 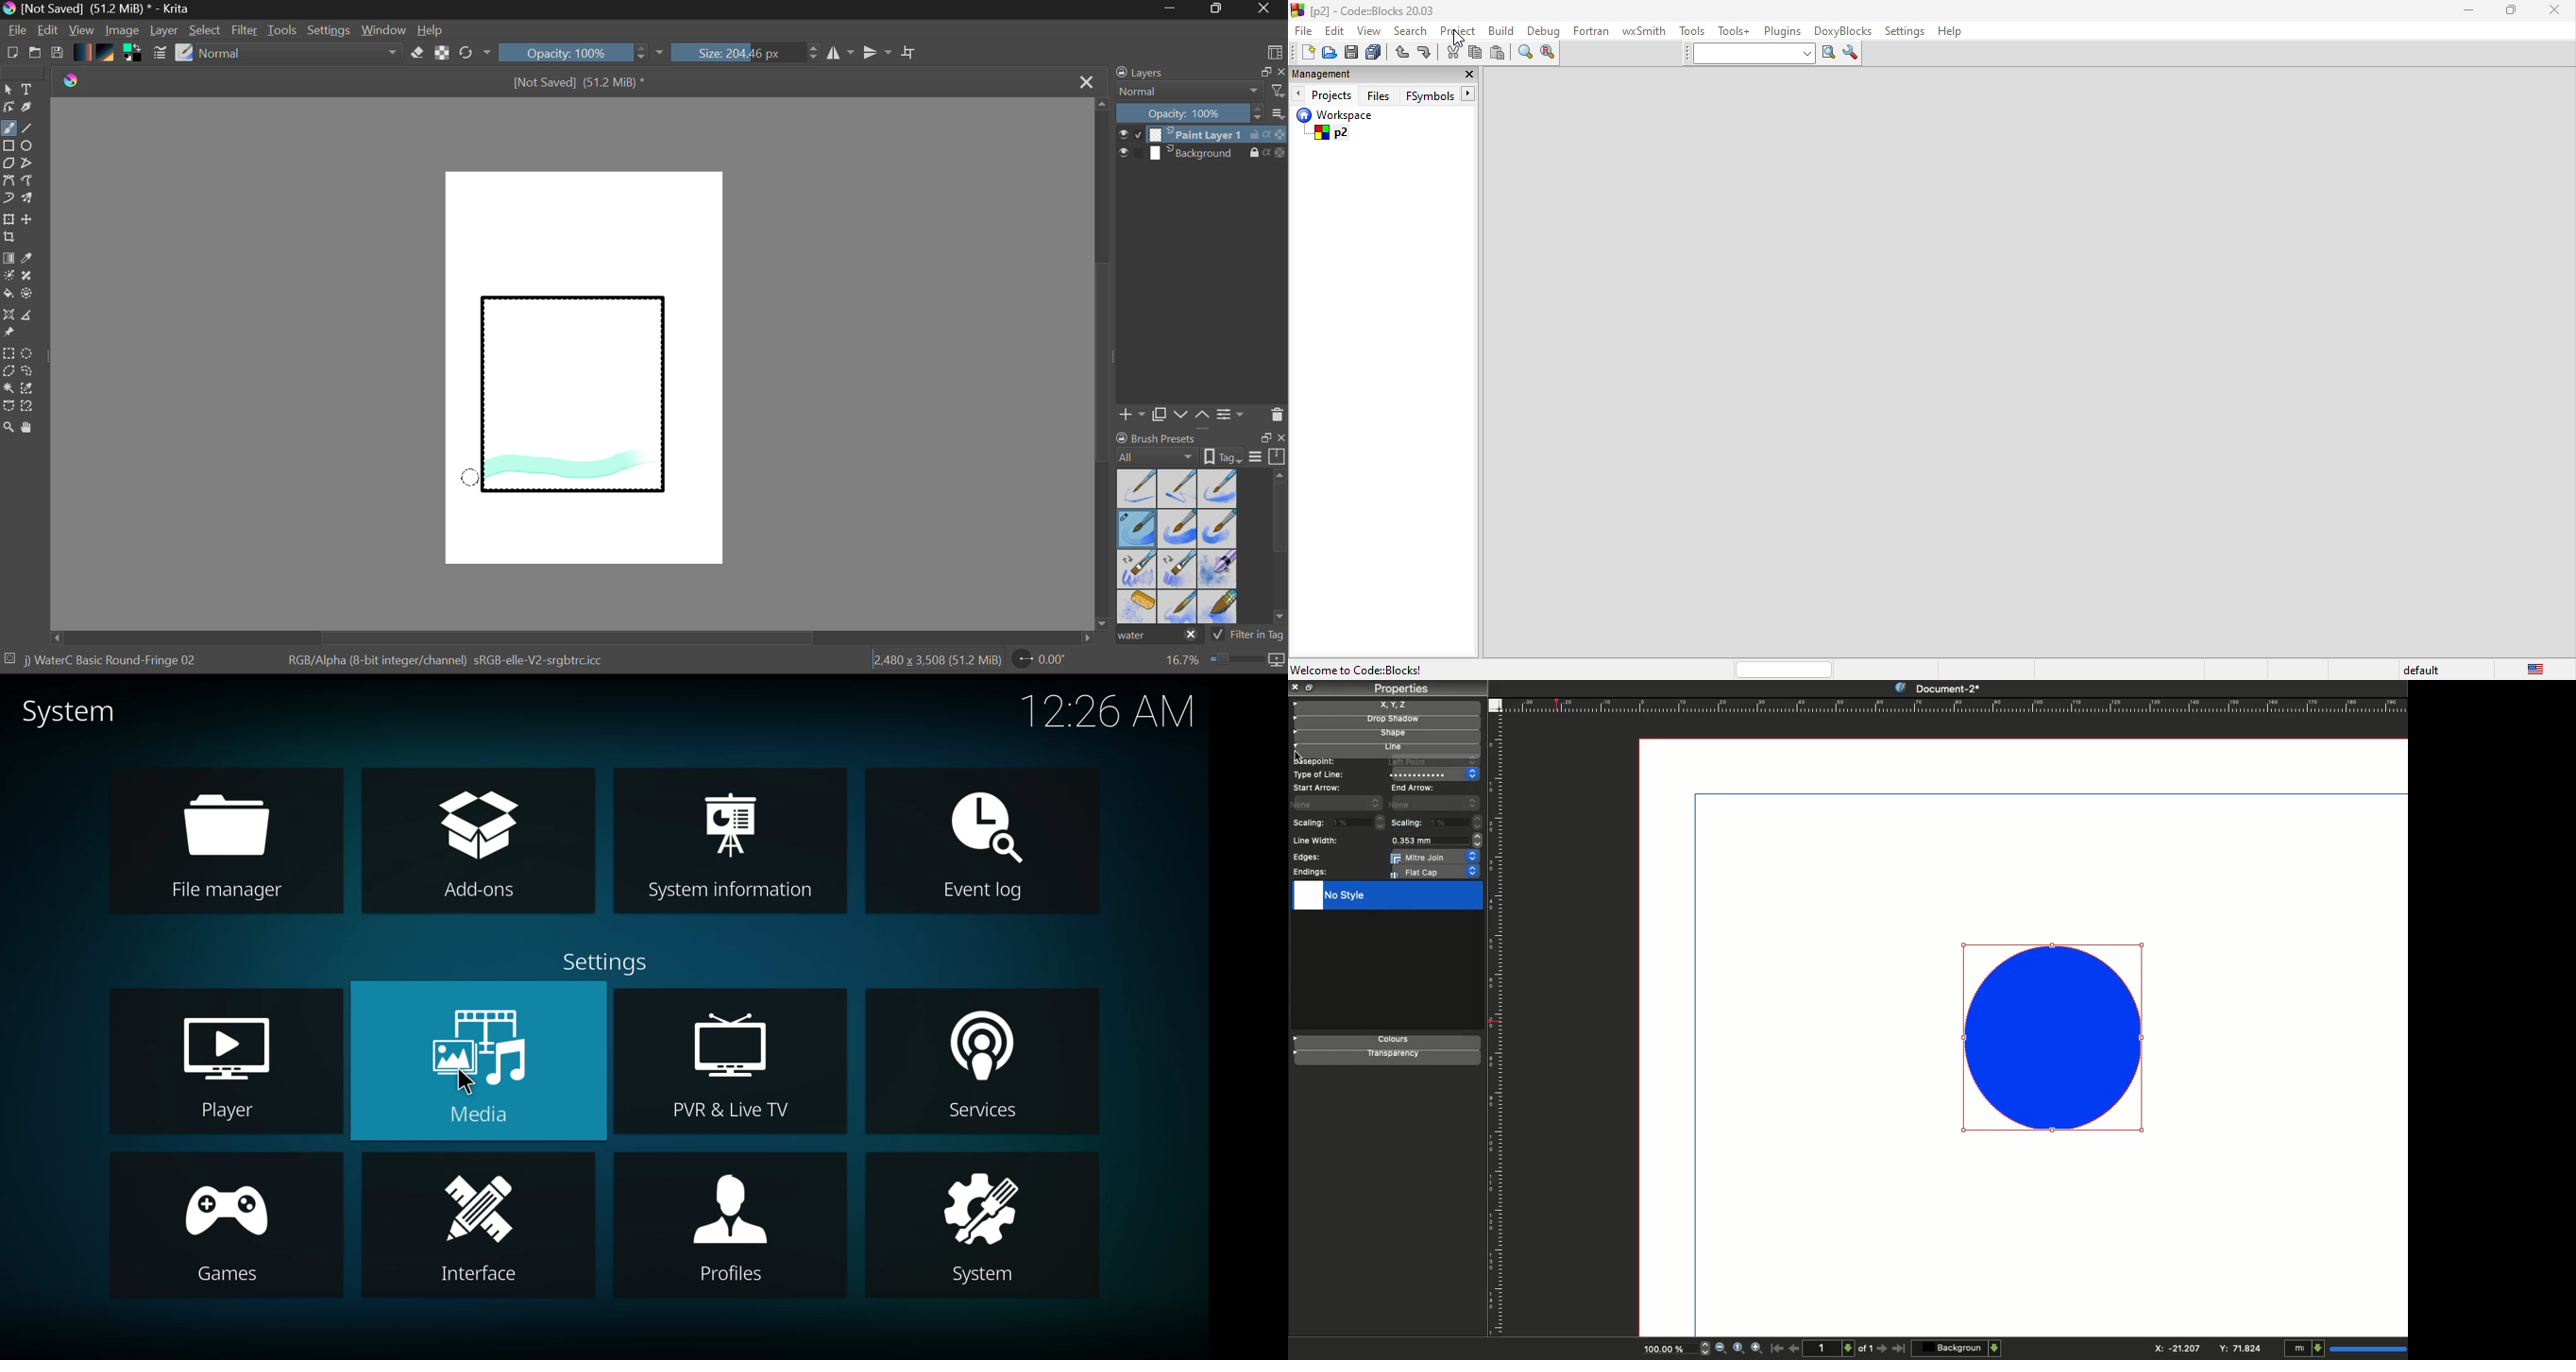 What do you see at coordinates (1408, 822) in the screenshot?
I see `Scaling` at bounding box center [1408, 822].